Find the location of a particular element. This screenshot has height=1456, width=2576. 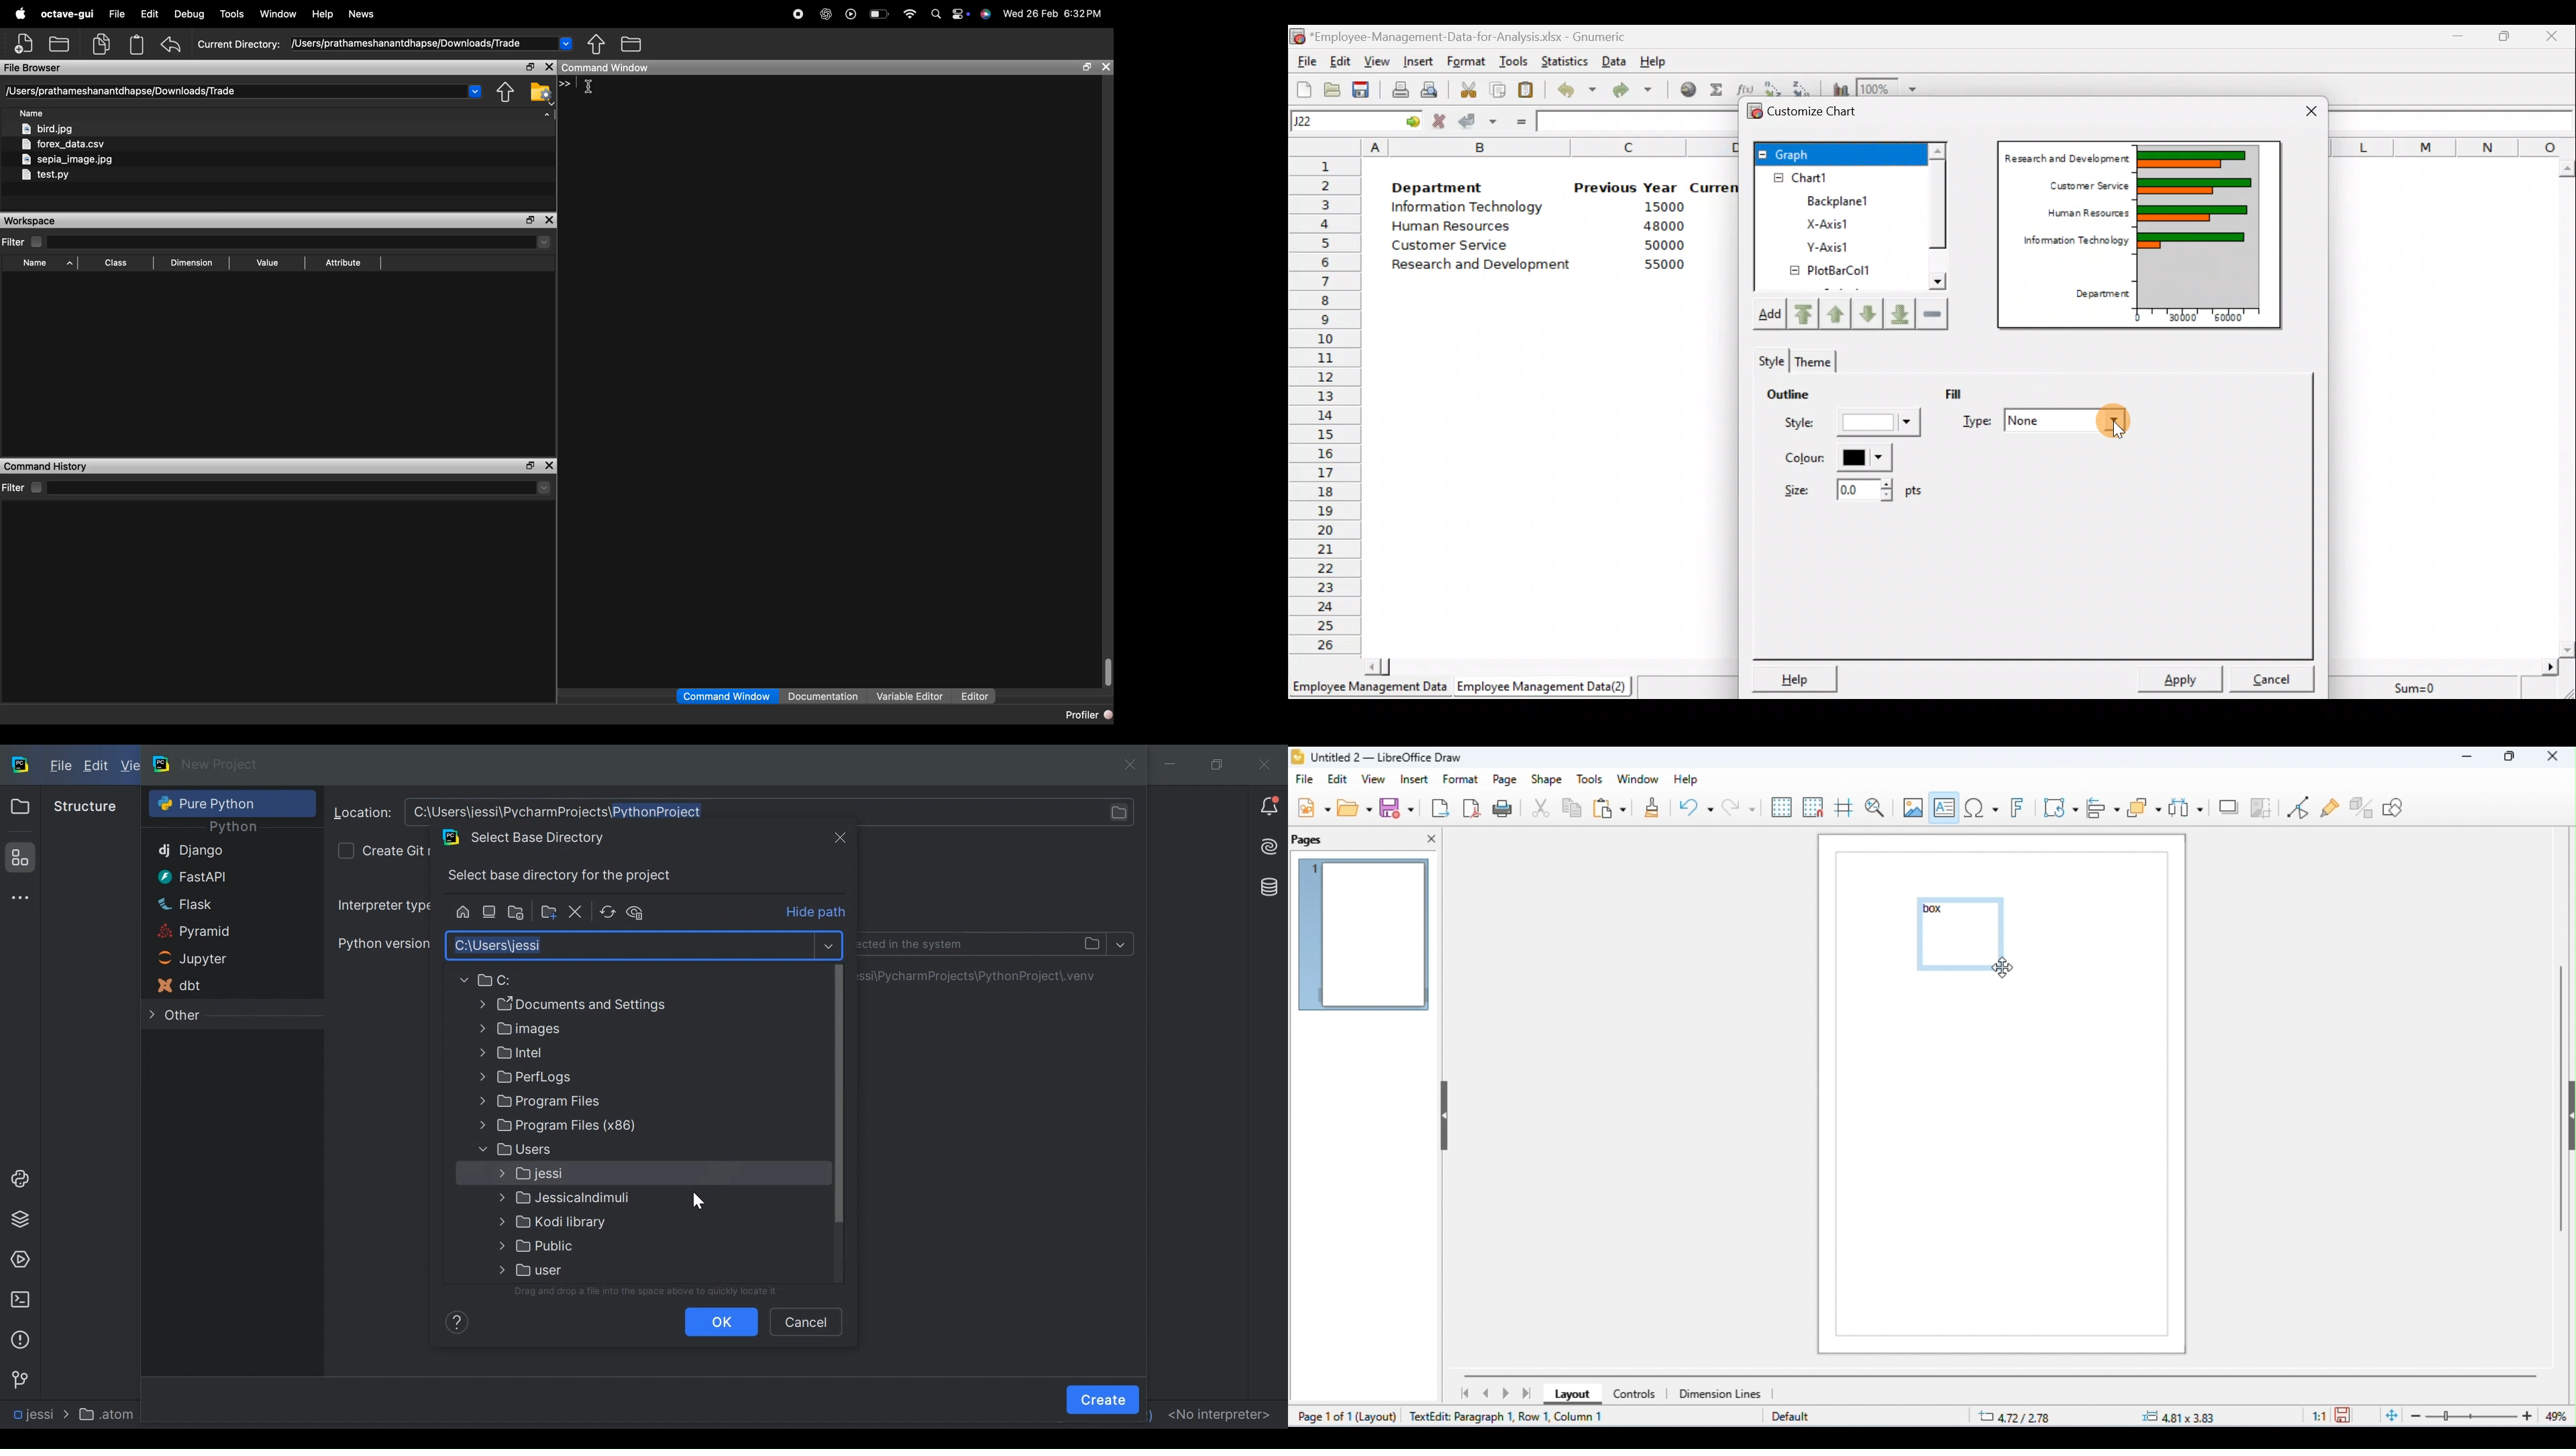

page is located at coordinates (1506, 780).